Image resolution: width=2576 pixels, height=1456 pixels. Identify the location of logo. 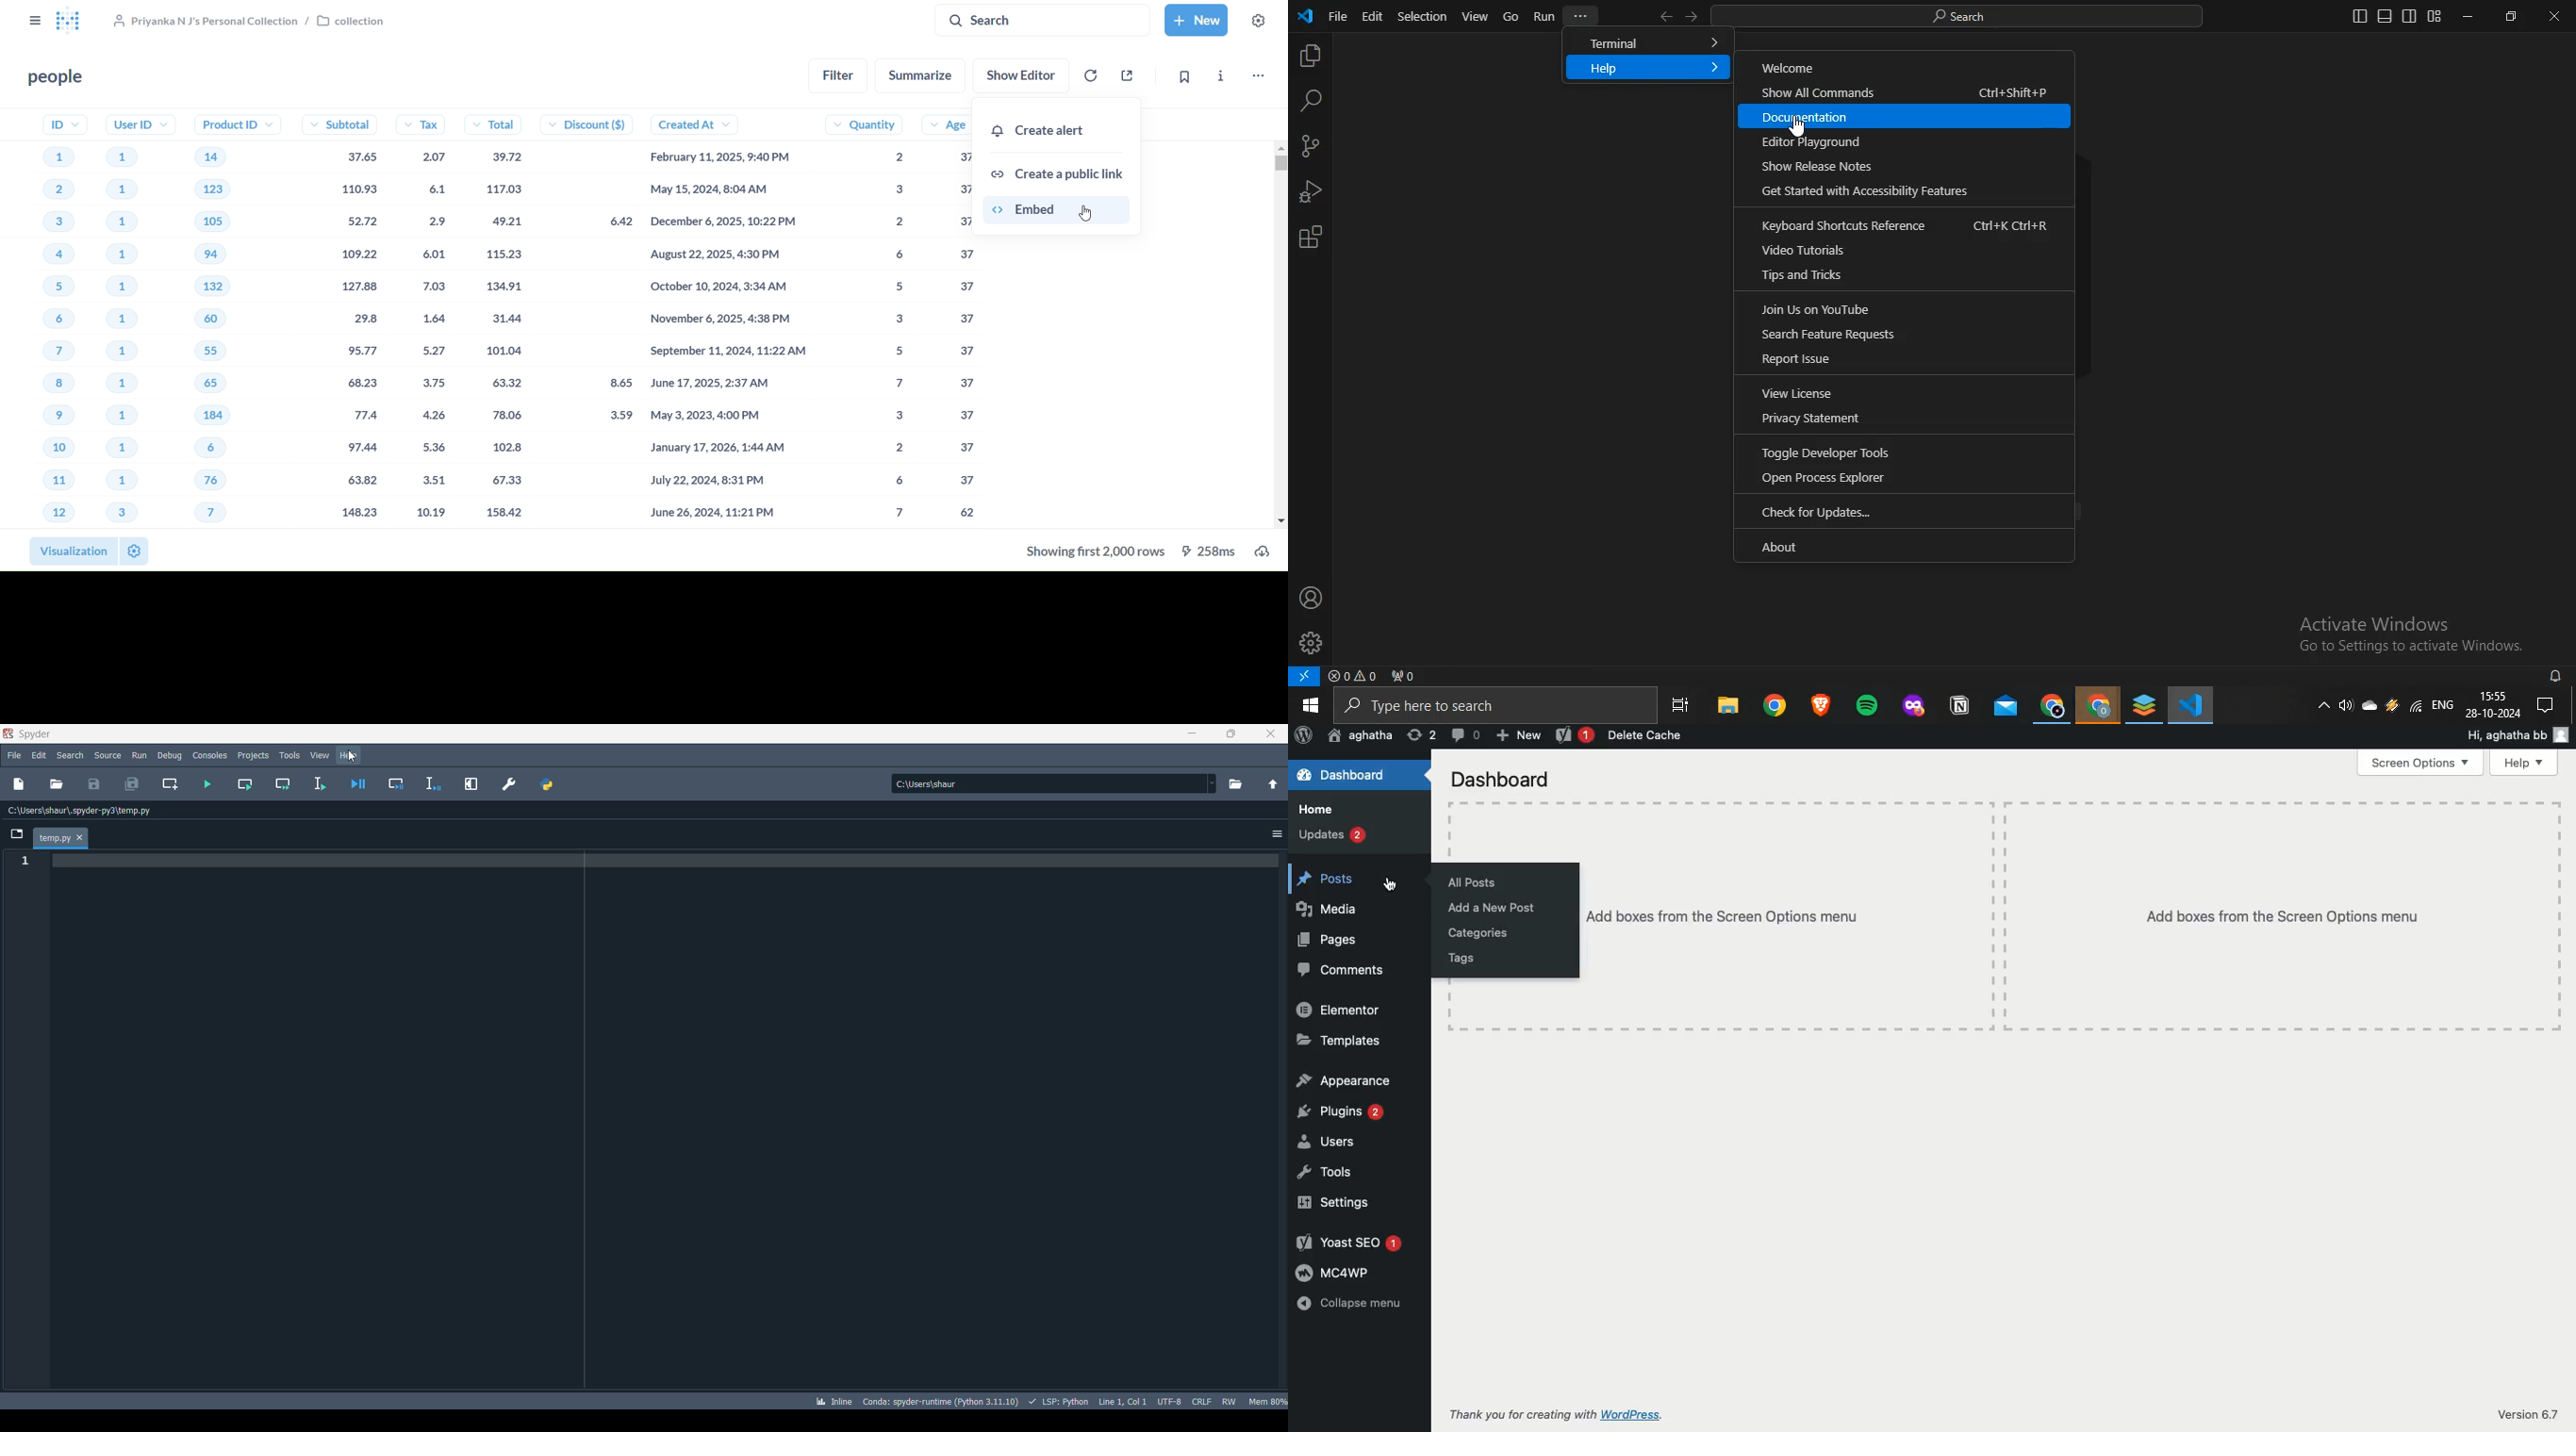
(75, 21).